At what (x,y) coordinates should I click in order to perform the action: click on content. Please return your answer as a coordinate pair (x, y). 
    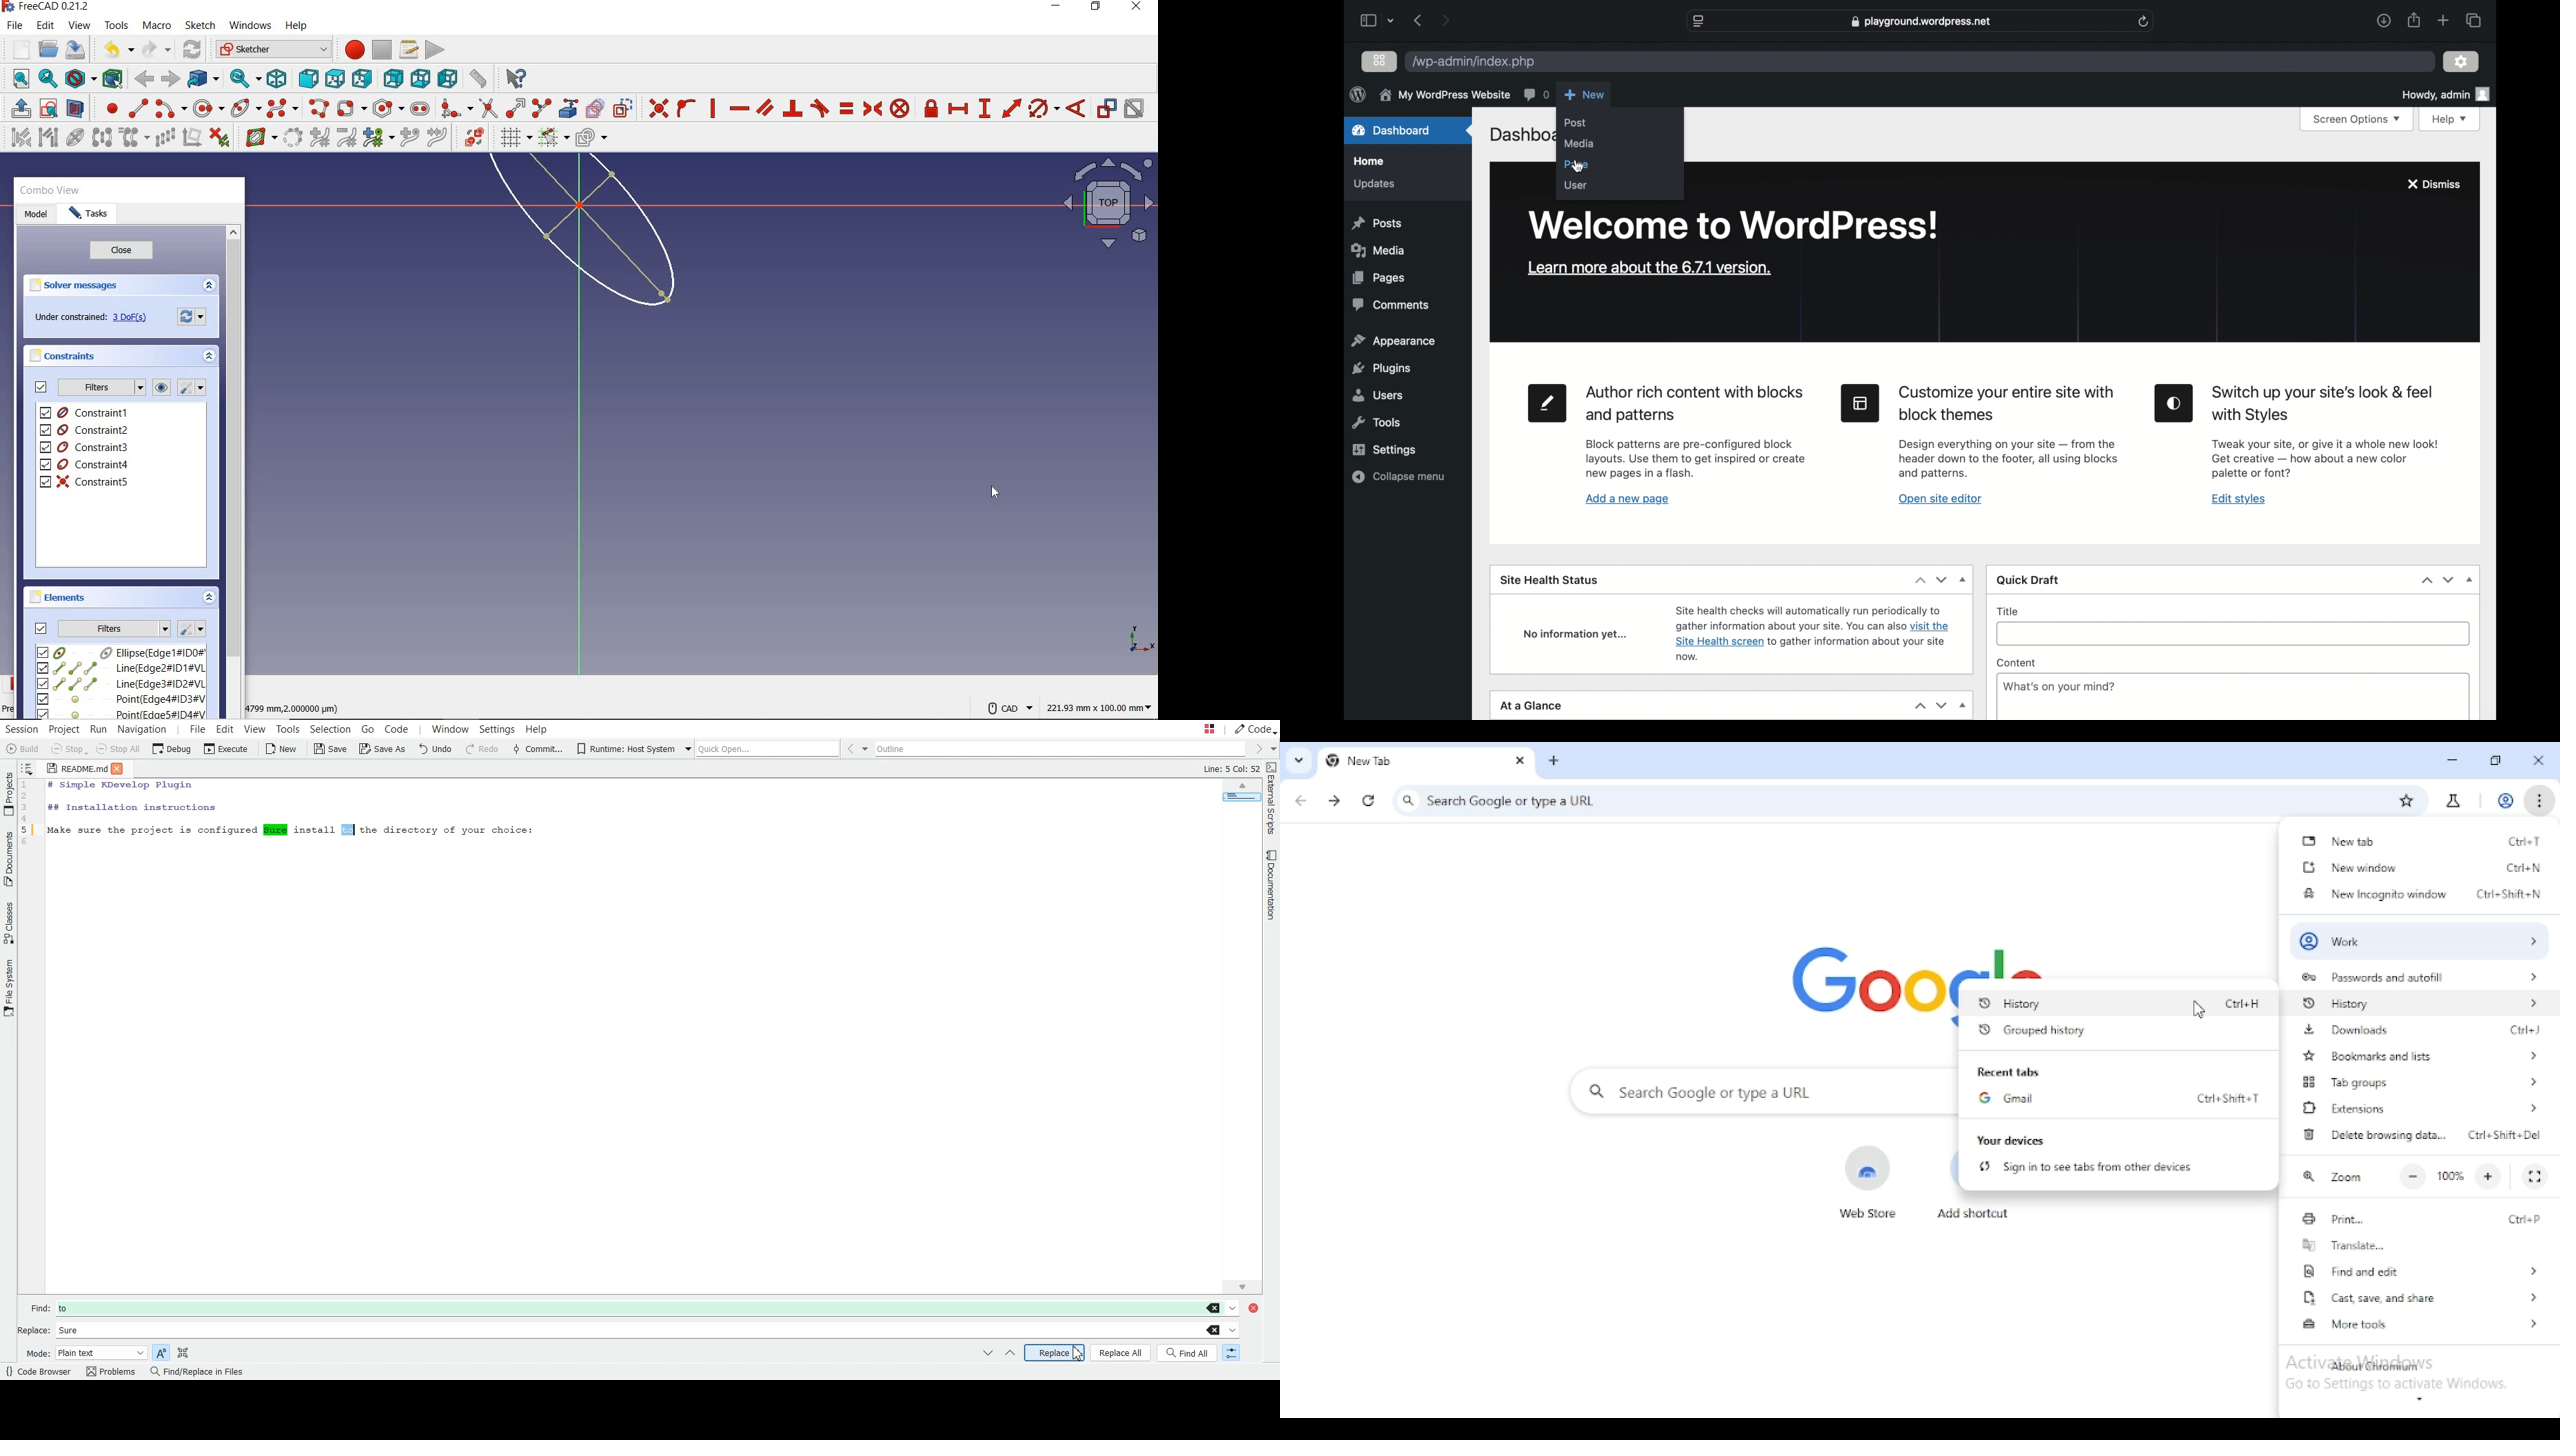
    Looking at the image, I should click on (2016, 663).